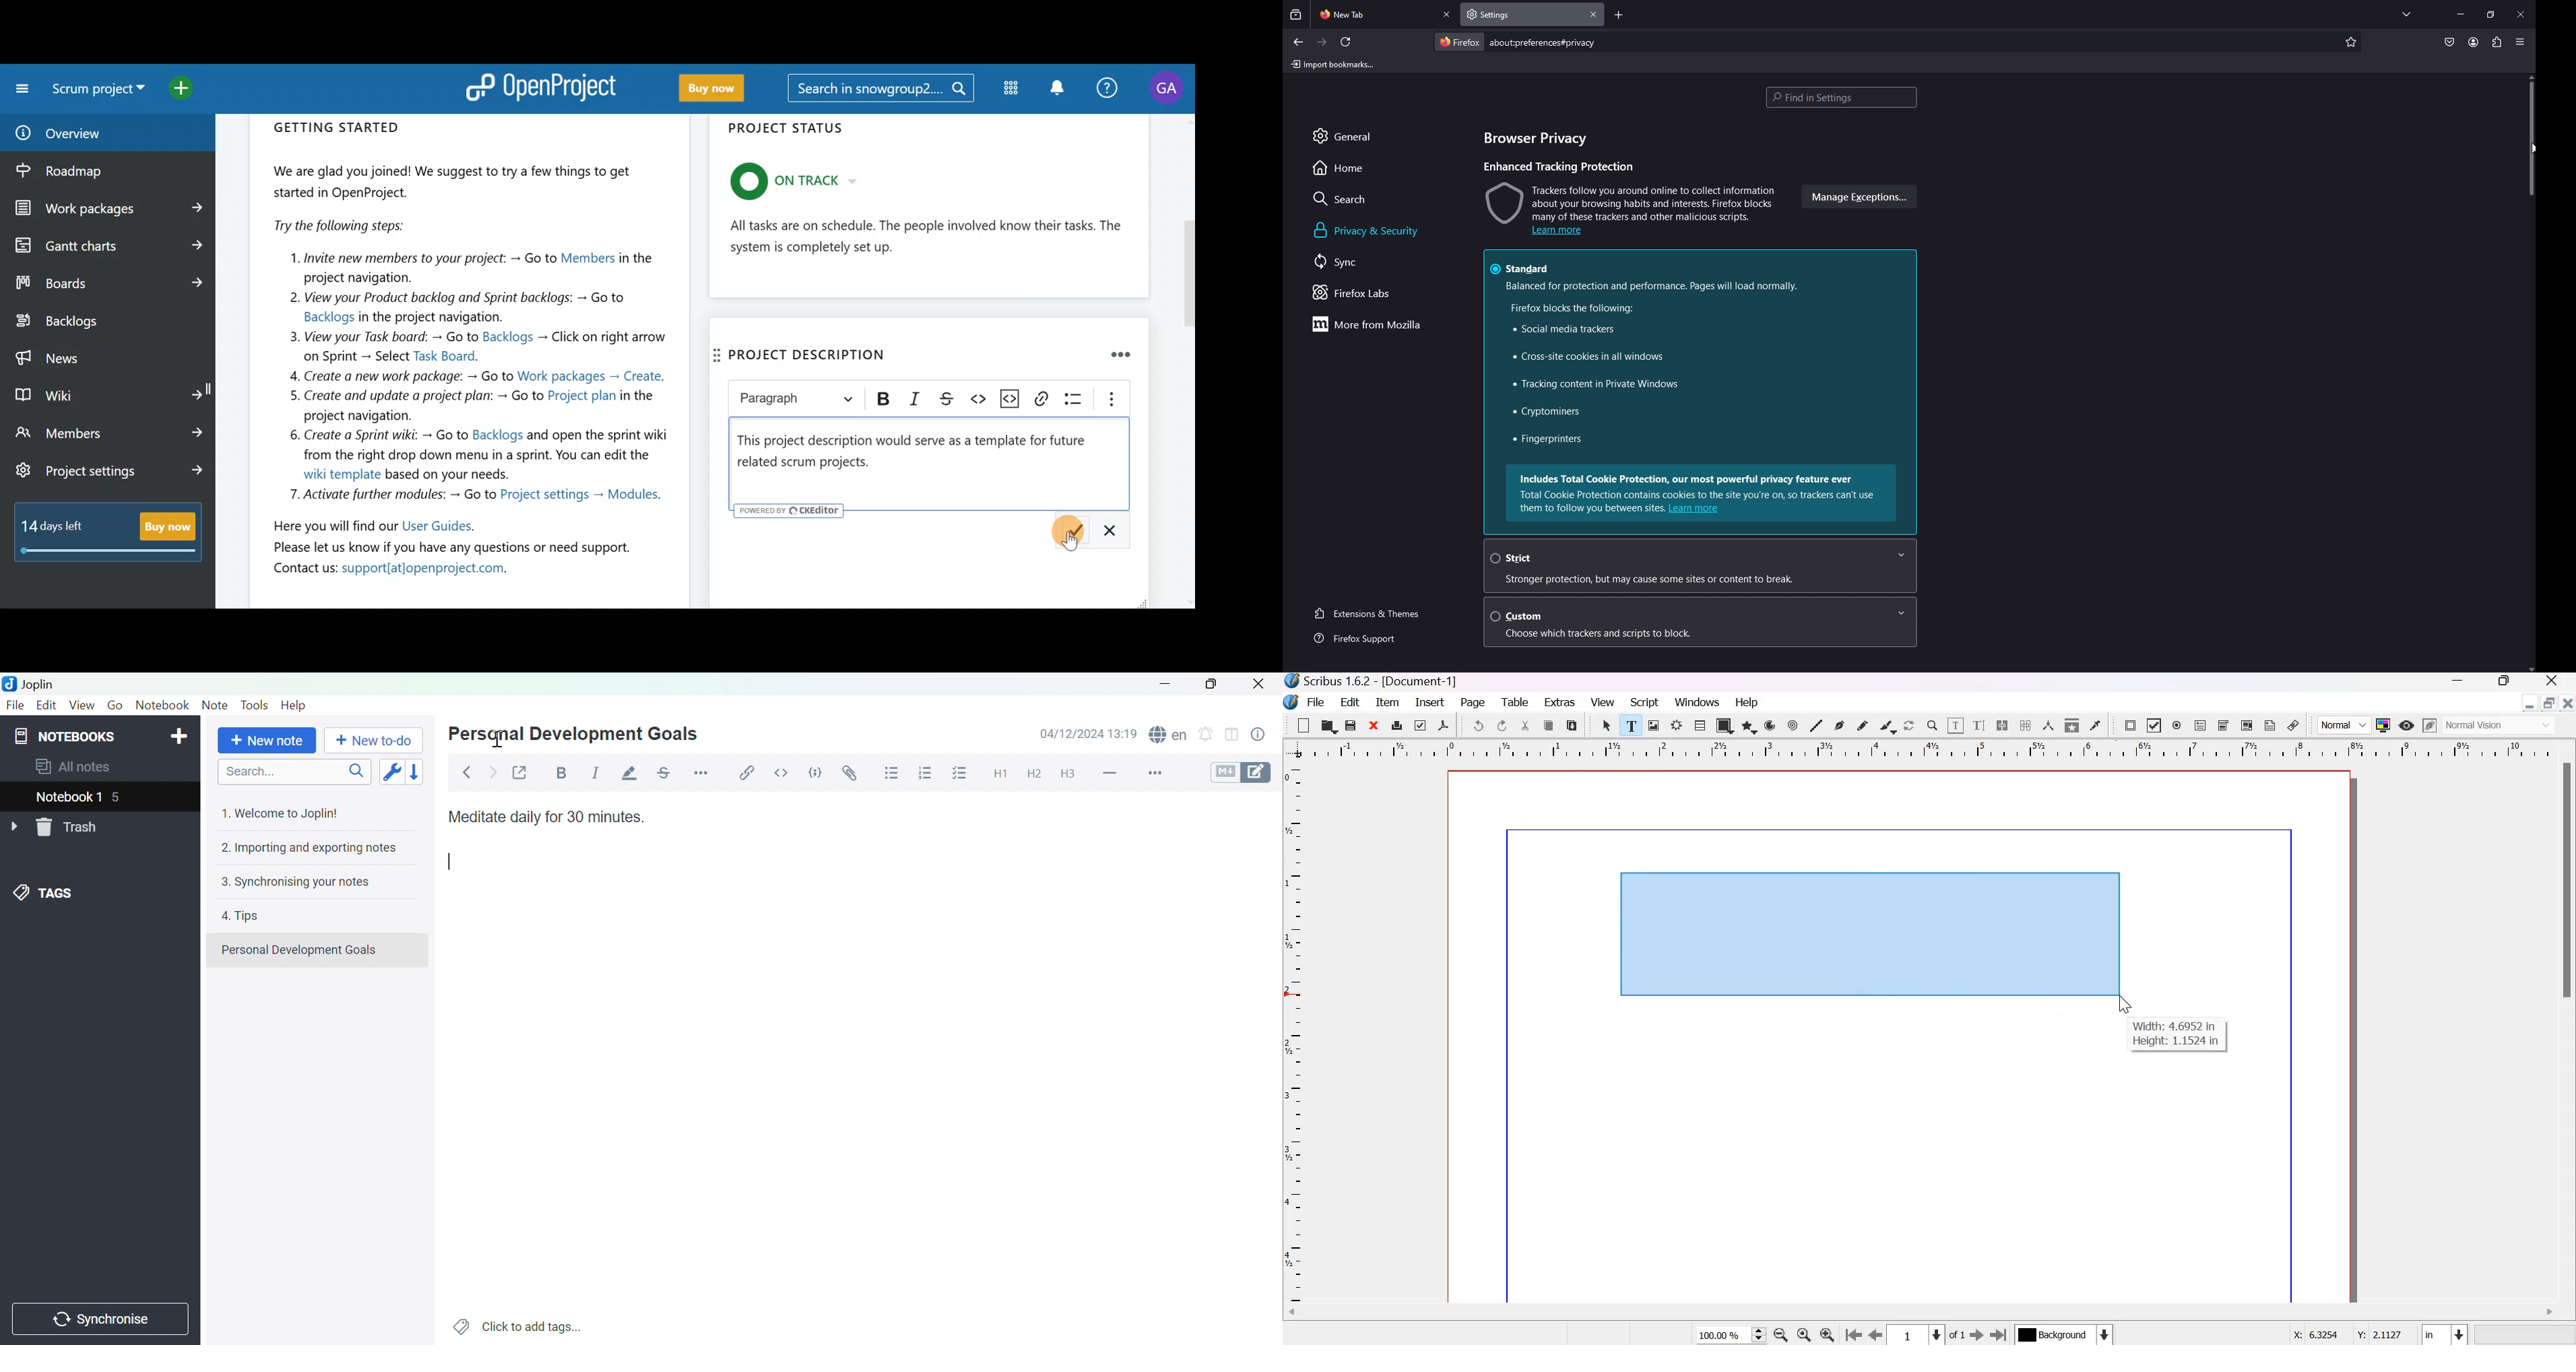  I want to click on go to the previous page, so click(1876, 1336).